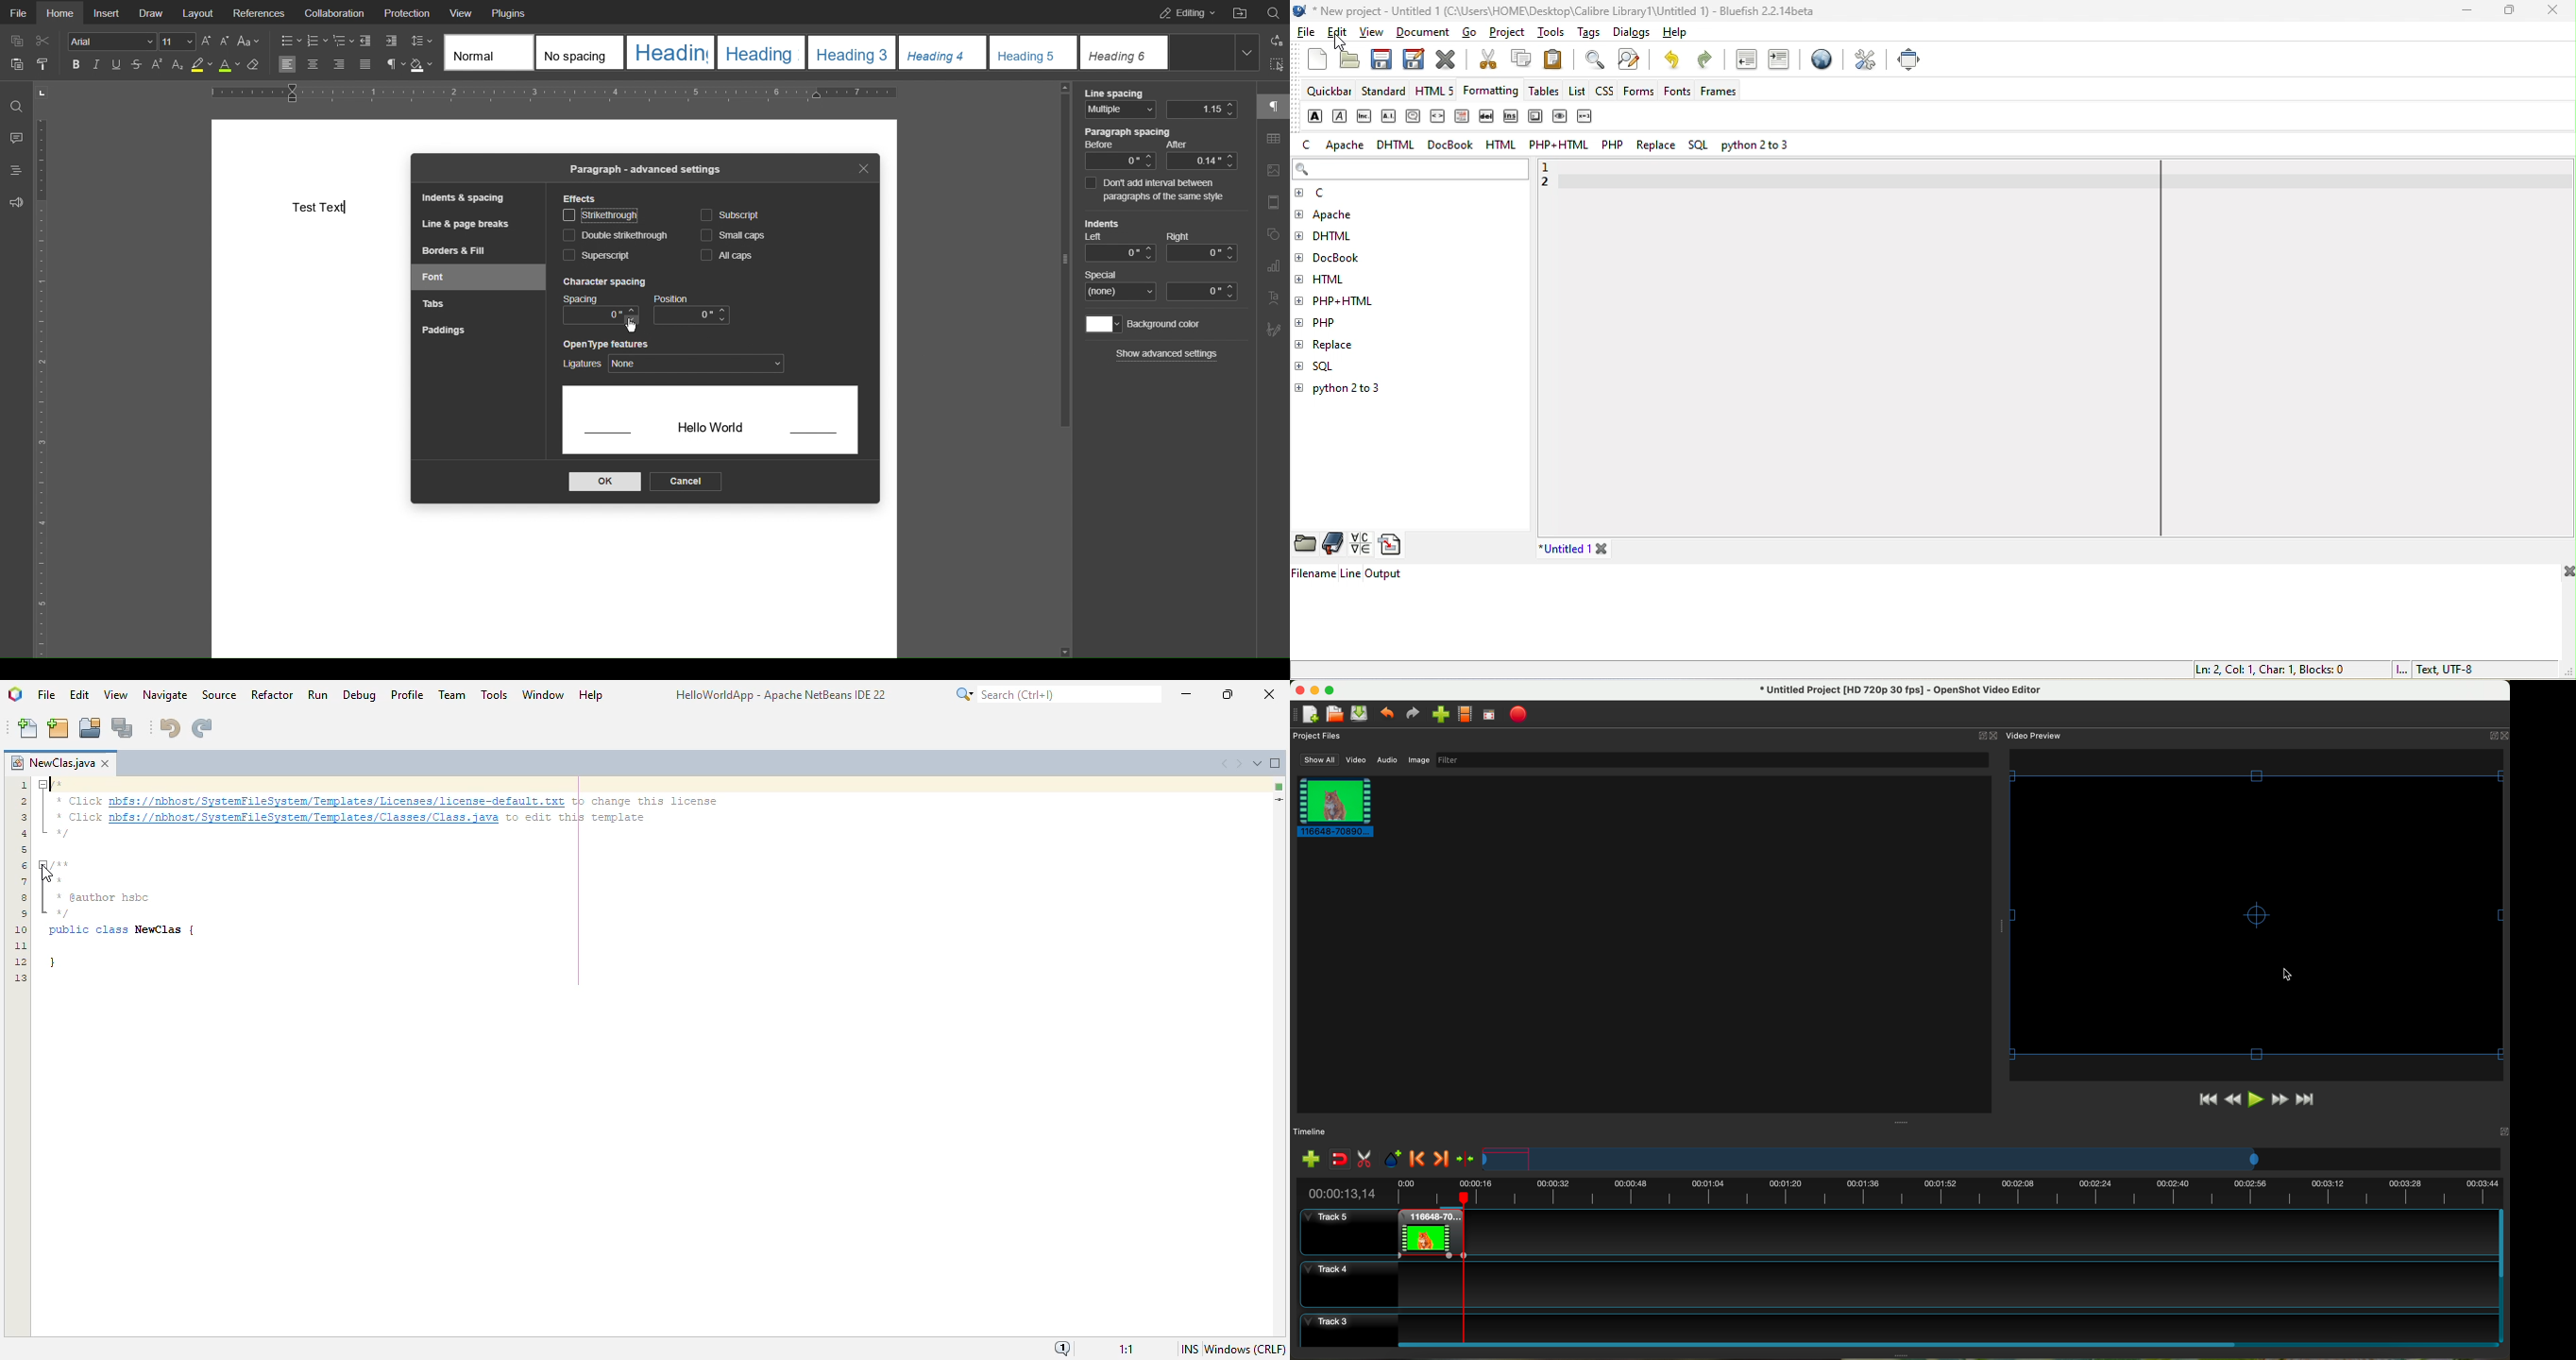 This screenshot has width=2576, height=1372. Describe the element at coordinates (601, 310) in the screenshot. I see `Spacing ` at that location.